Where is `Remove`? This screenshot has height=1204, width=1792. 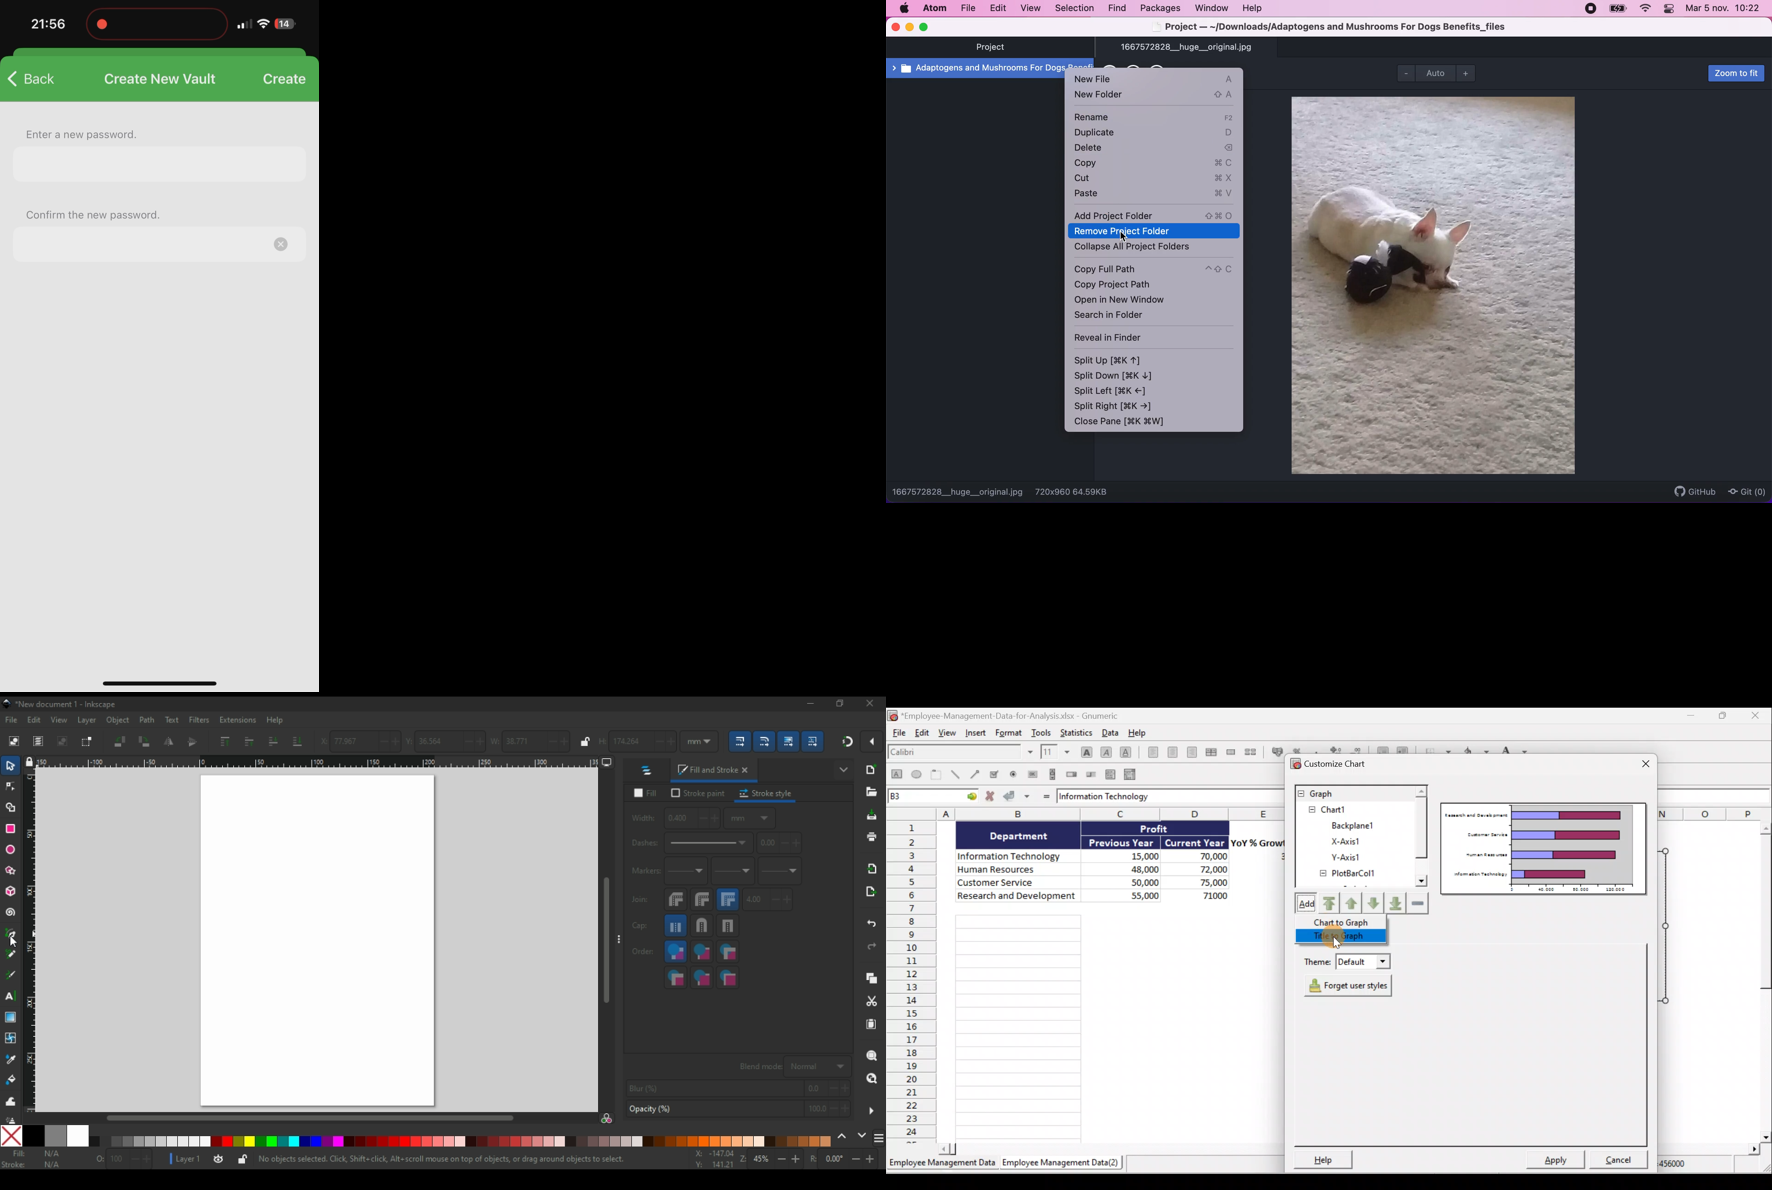
Remove is located at coordinates (1417, 903).